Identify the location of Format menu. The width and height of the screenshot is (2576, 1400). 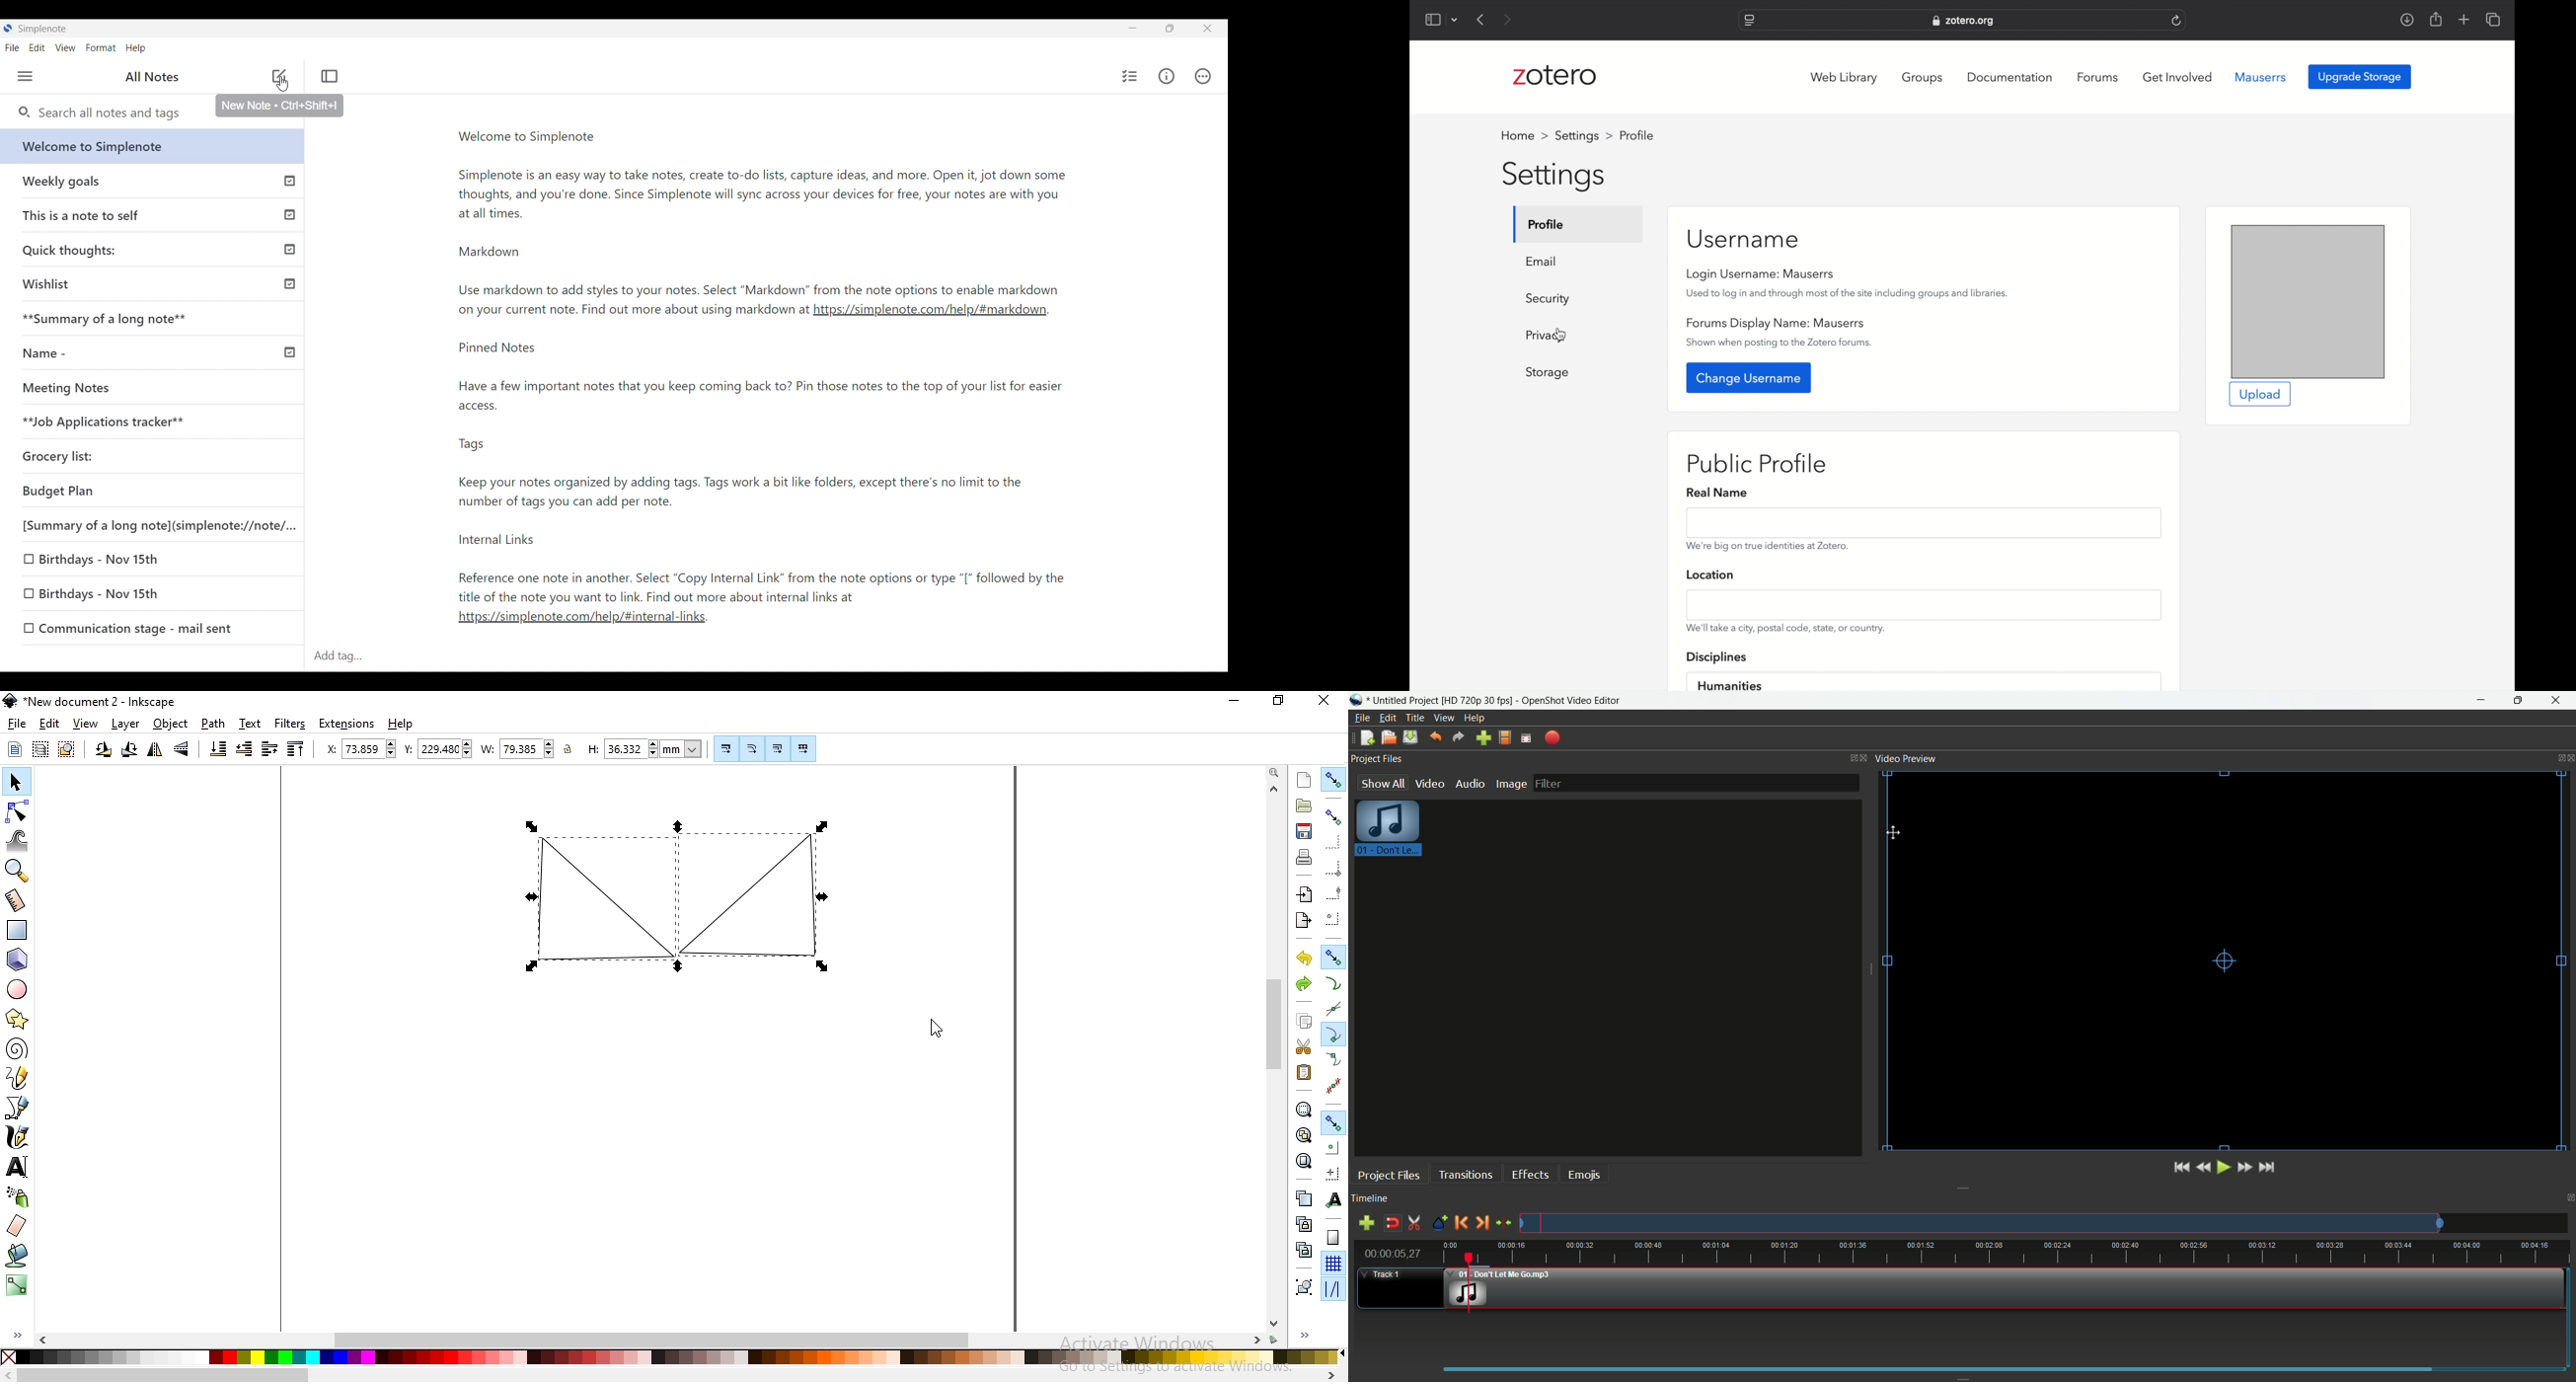
(101, 48).